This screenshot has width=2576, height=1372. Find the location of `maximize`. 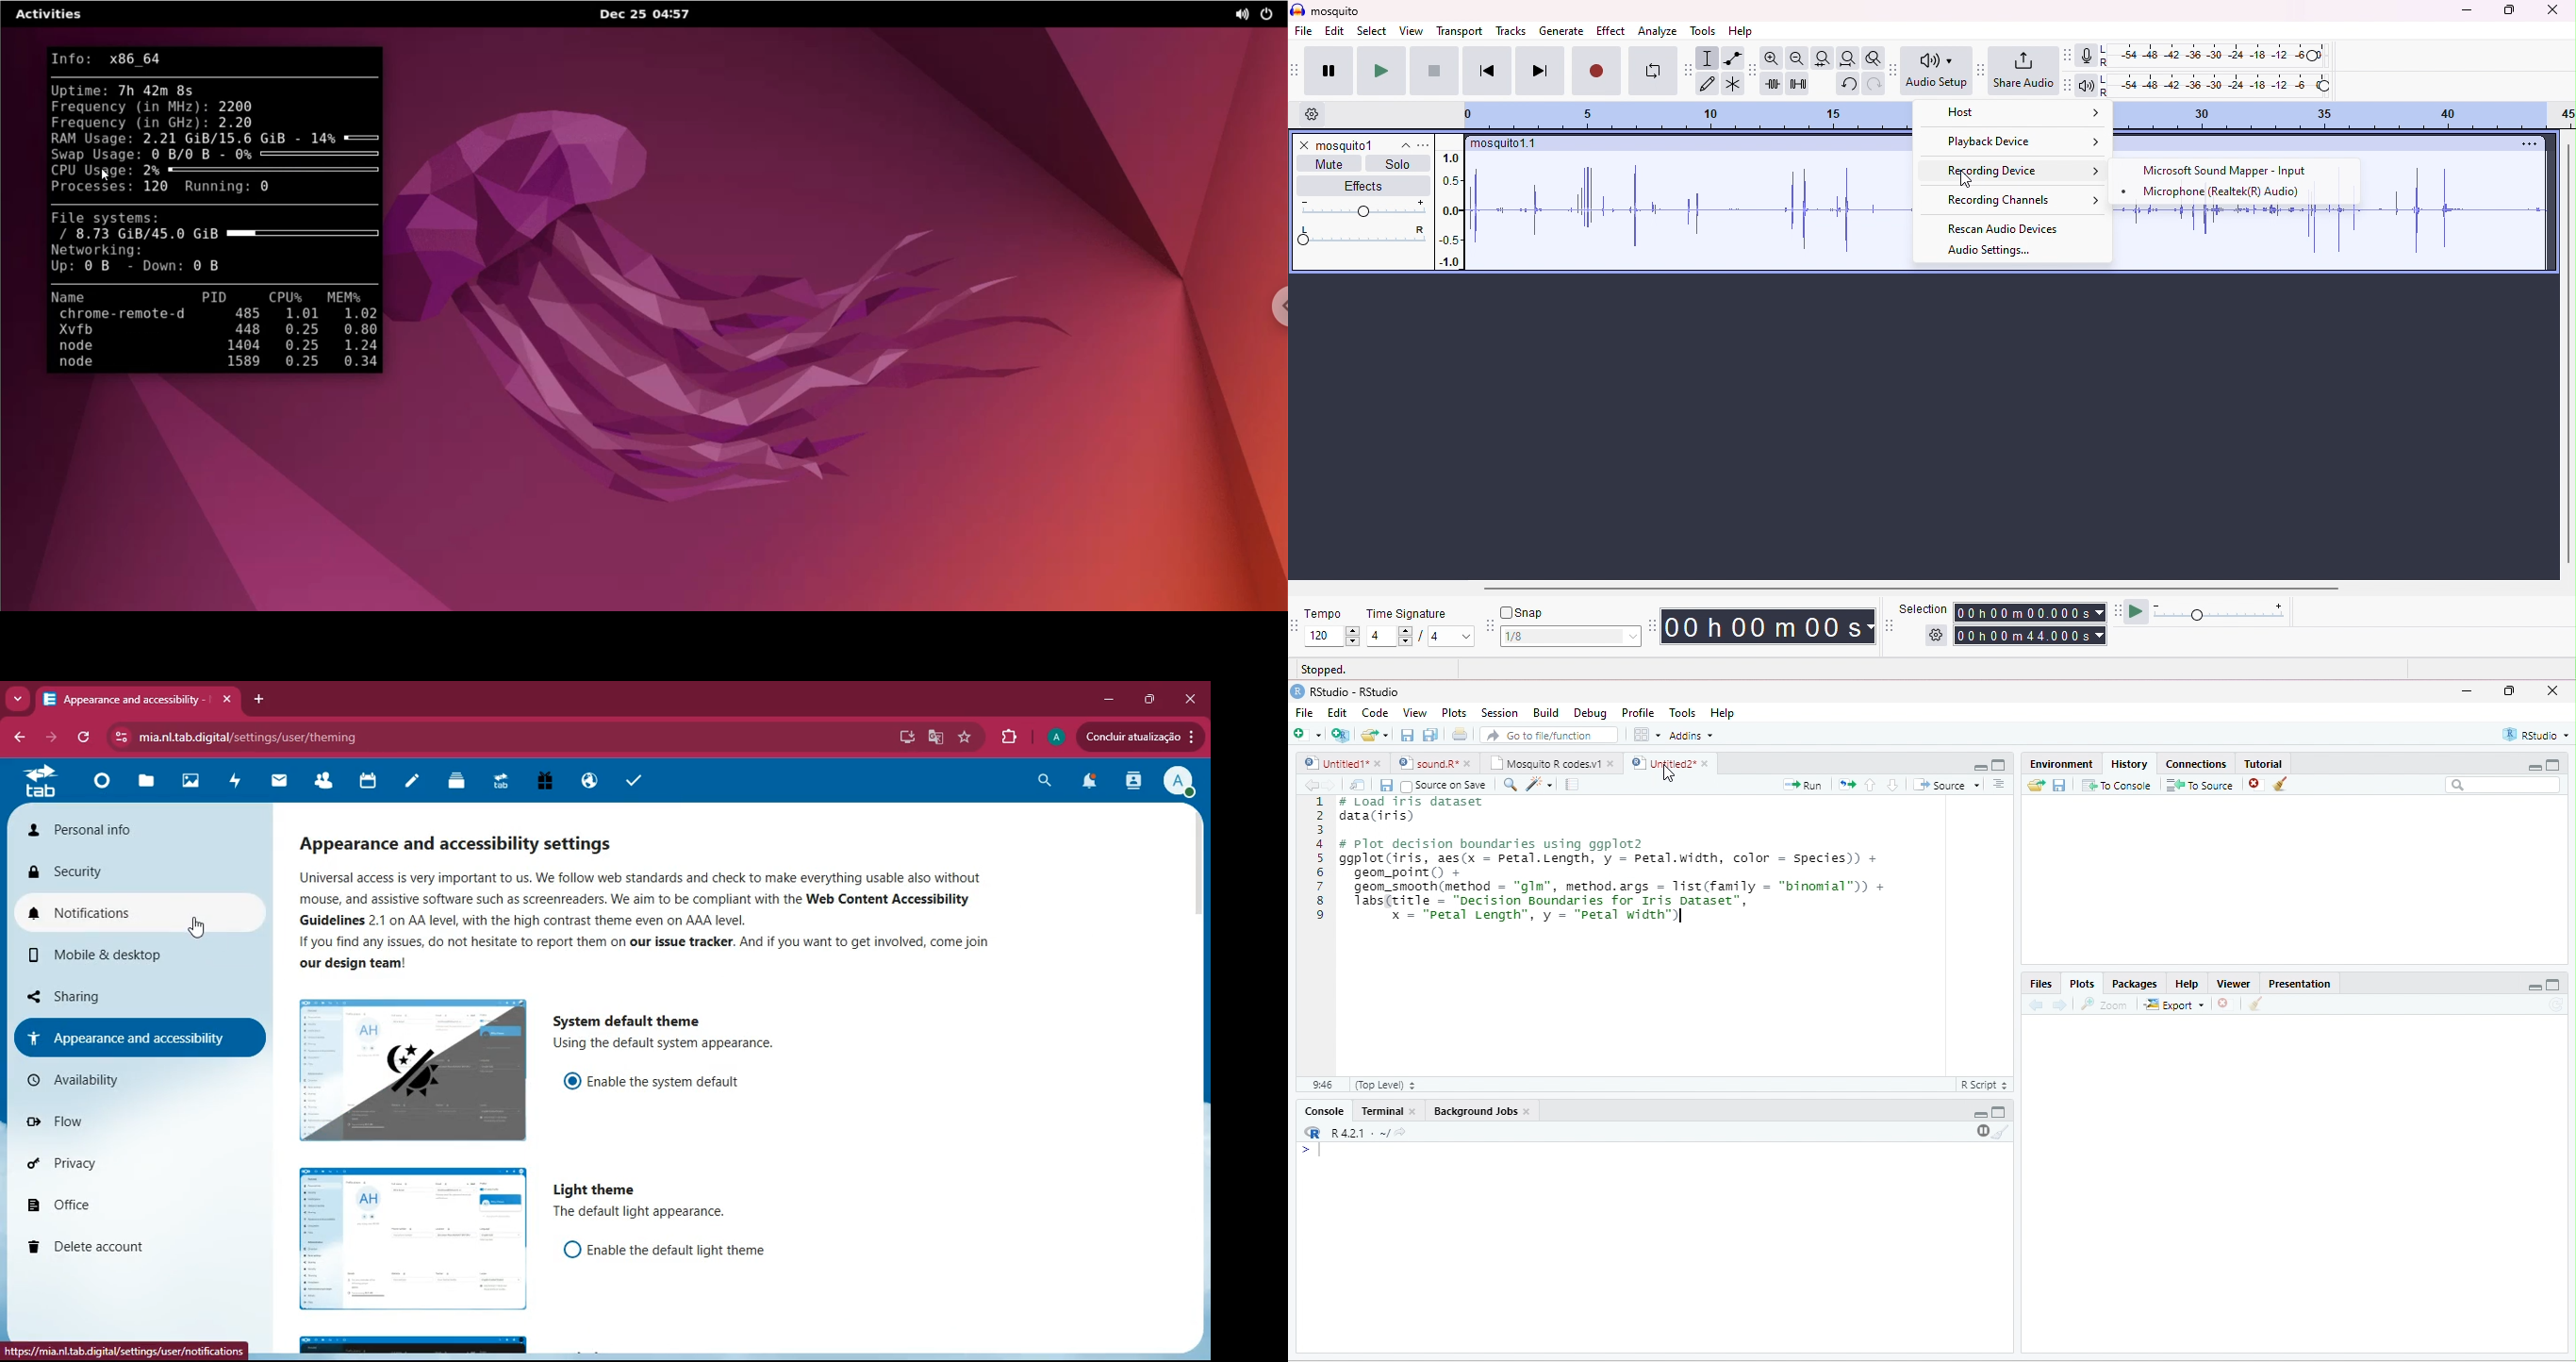

maximize is located at coordinates (2553, 764).